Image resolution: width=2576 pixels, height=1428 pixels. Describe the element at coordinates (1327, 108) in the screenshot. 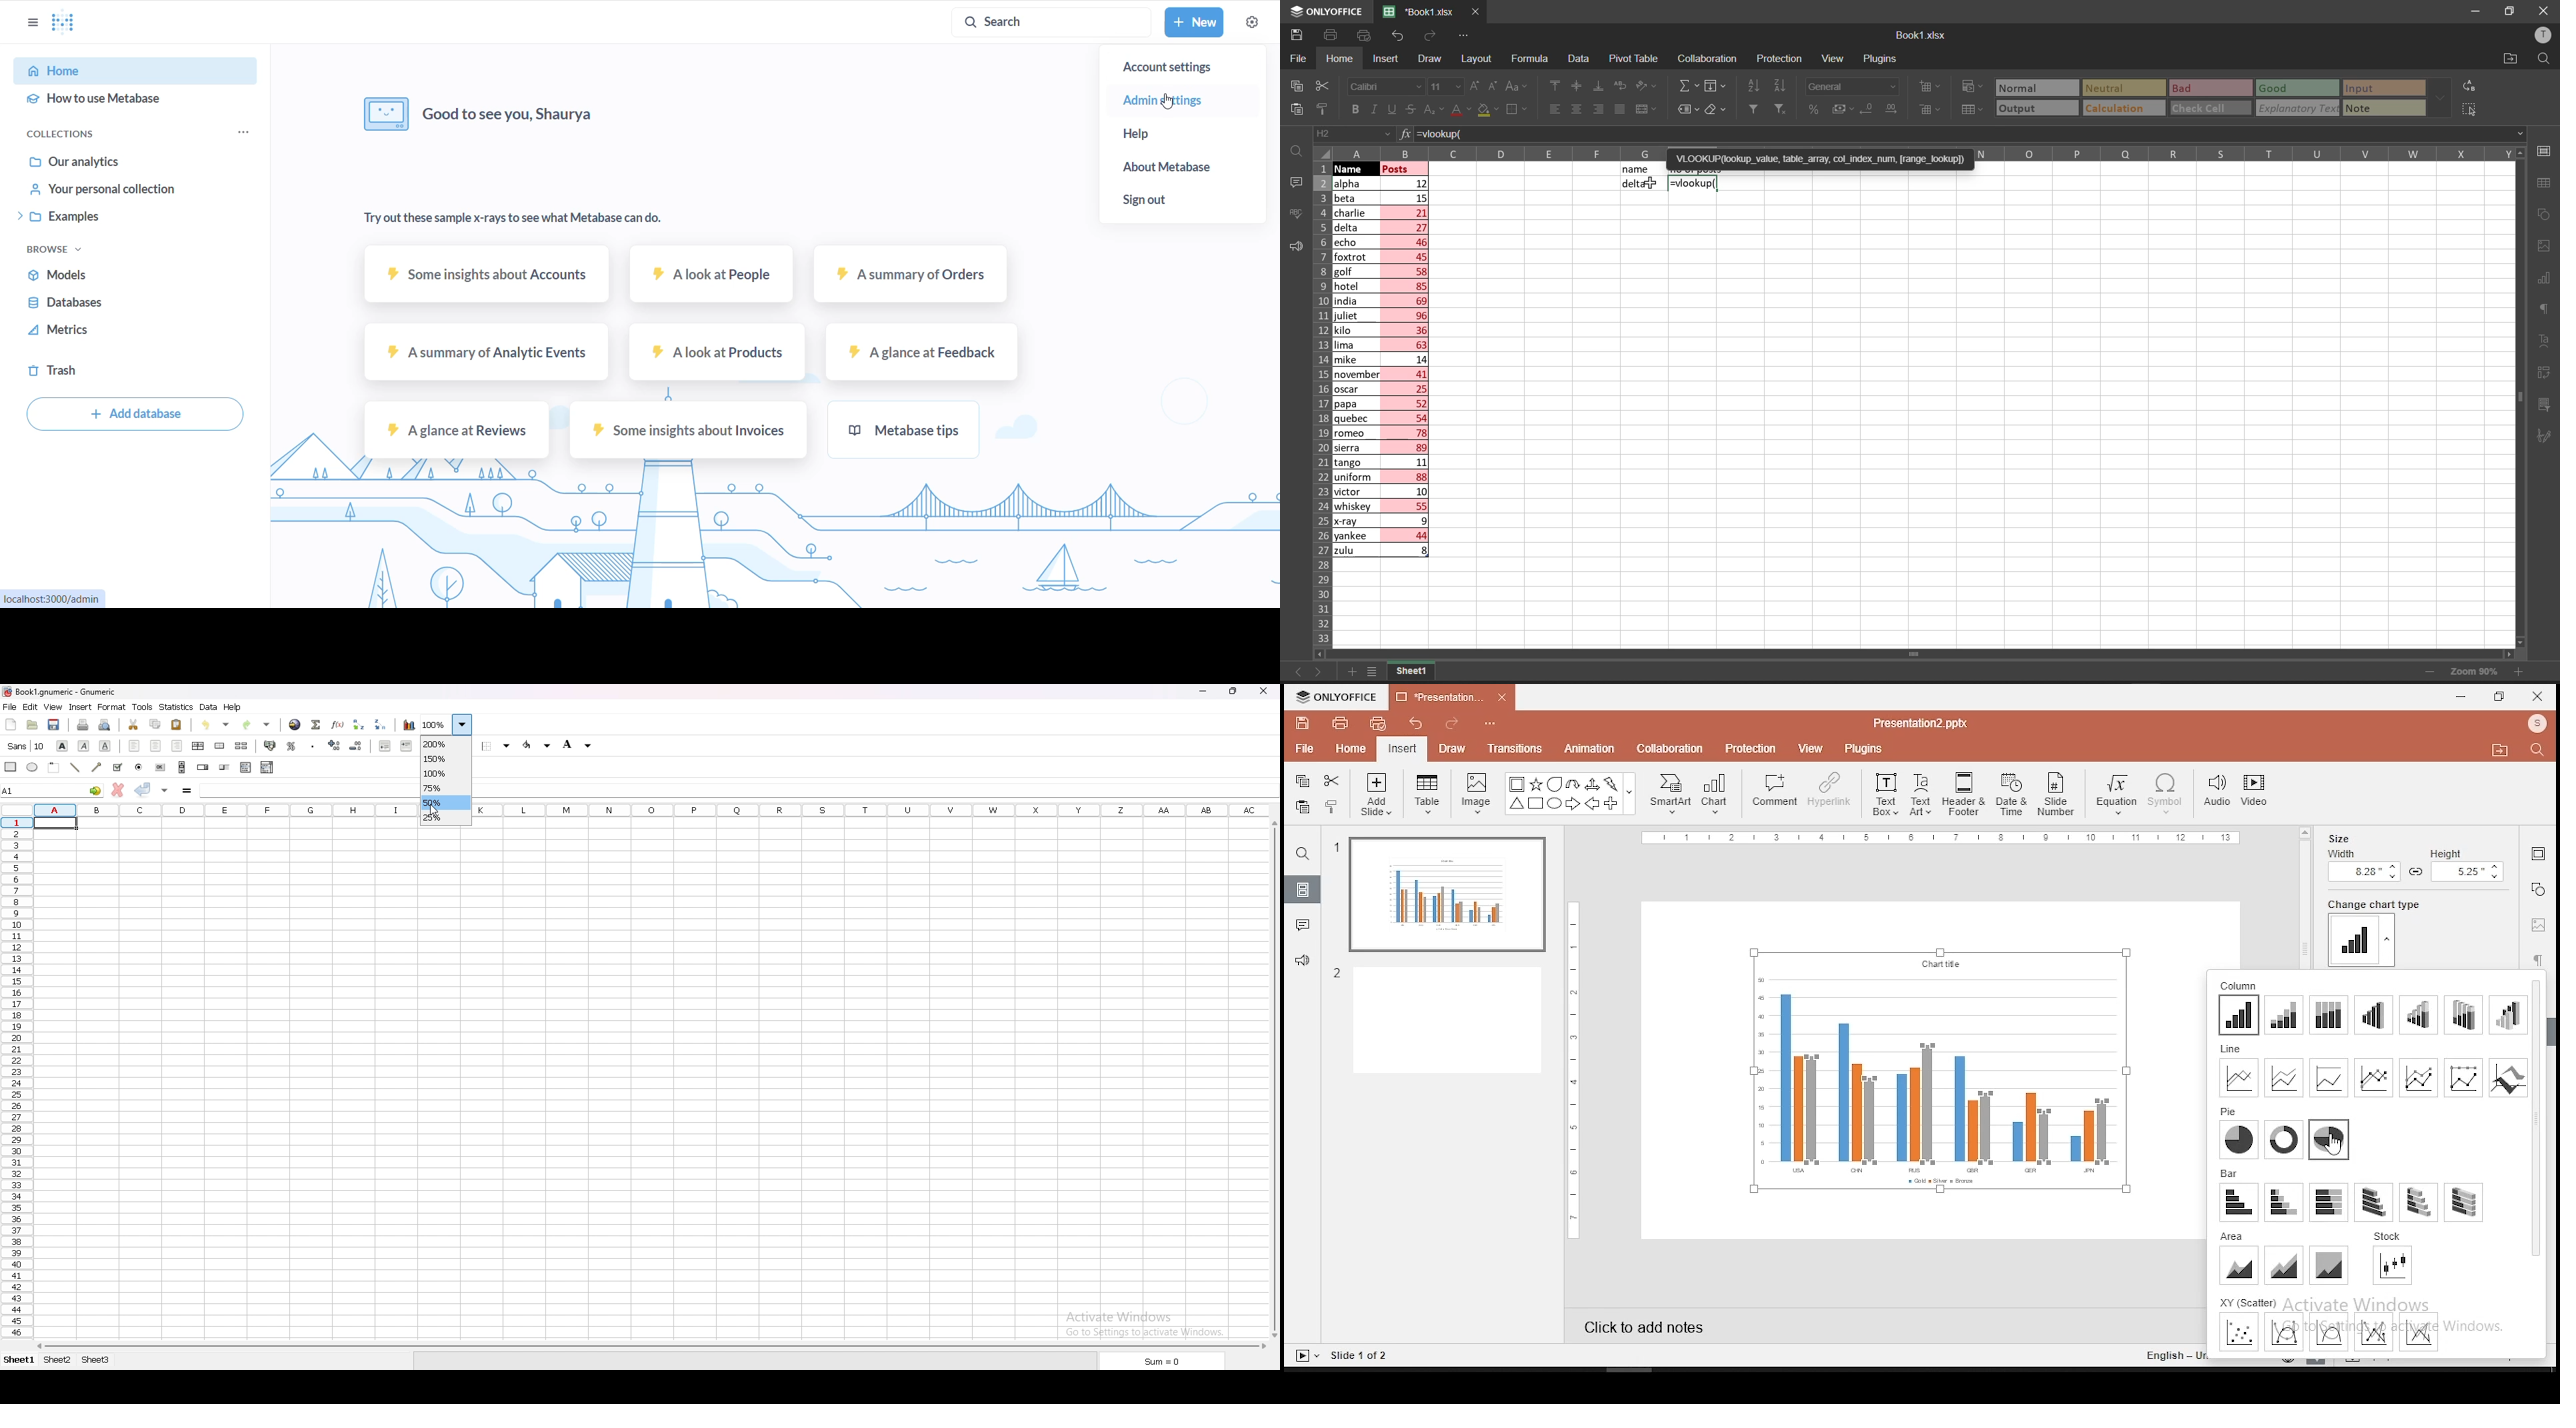

I see `copy style` at that location.